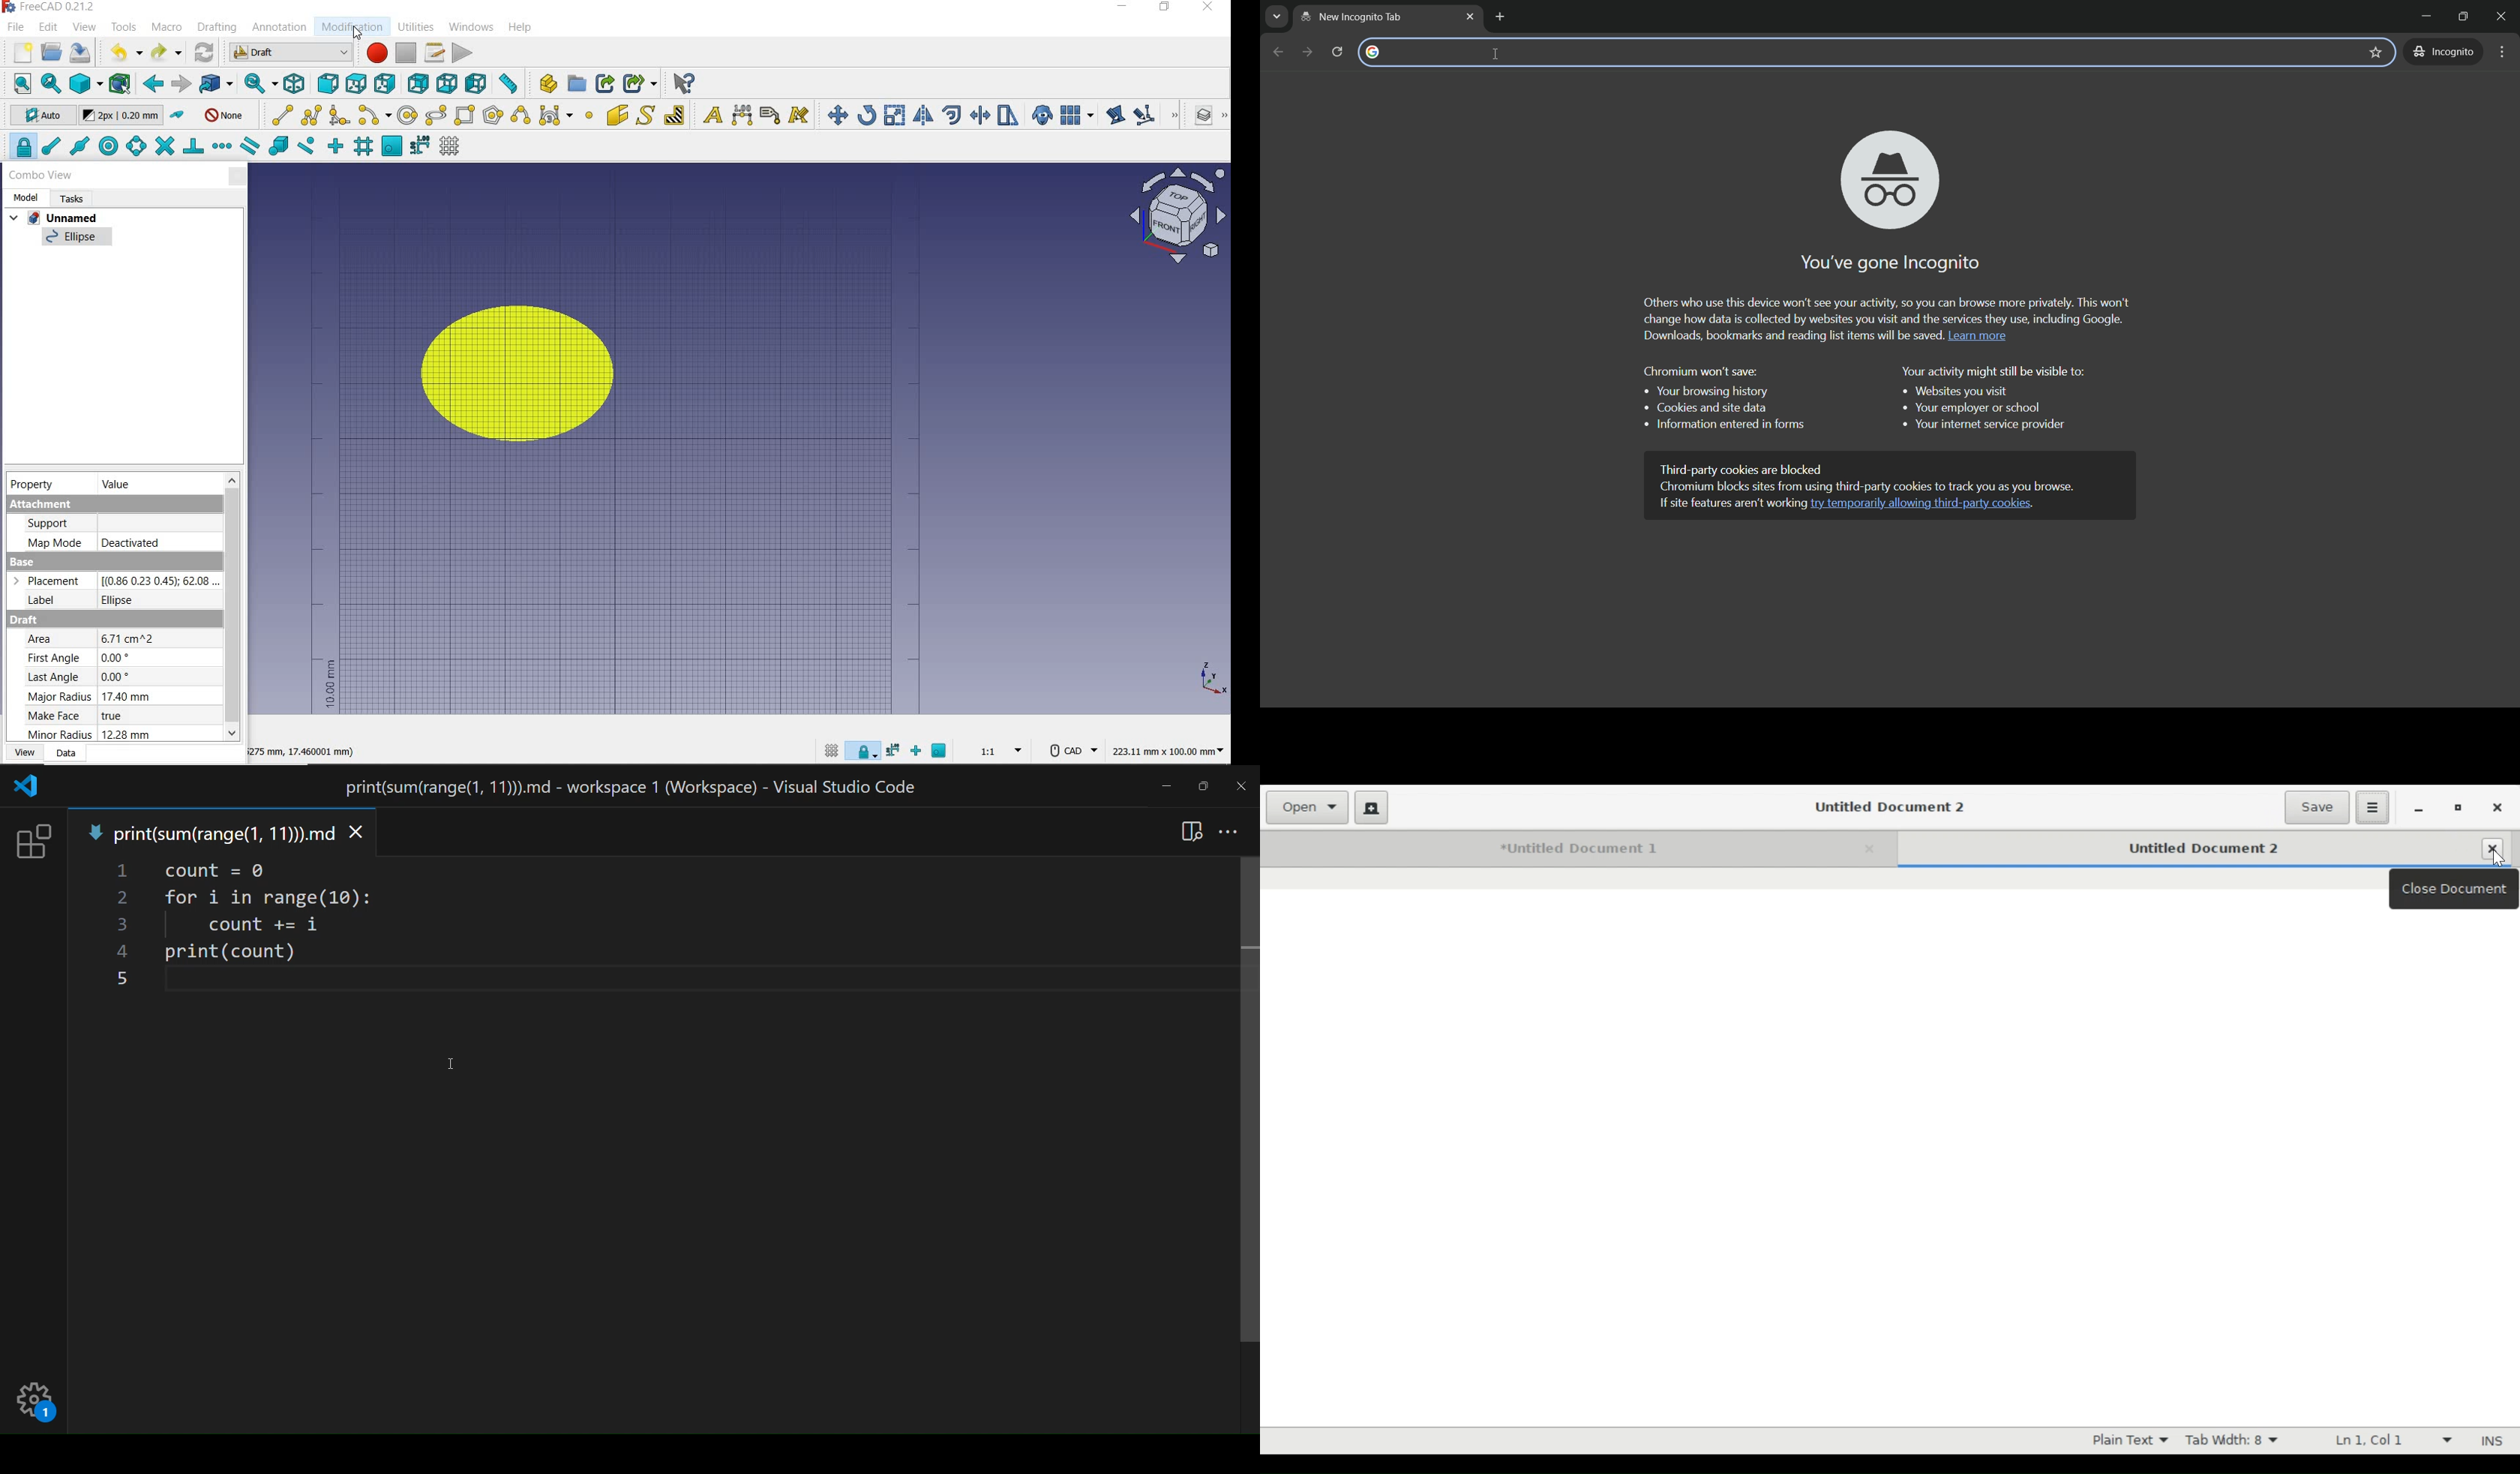 This screenshot has width=2520, height=1484. Describe the element at coordinates (81, 55) in the screenshot. I see `save` at that location.